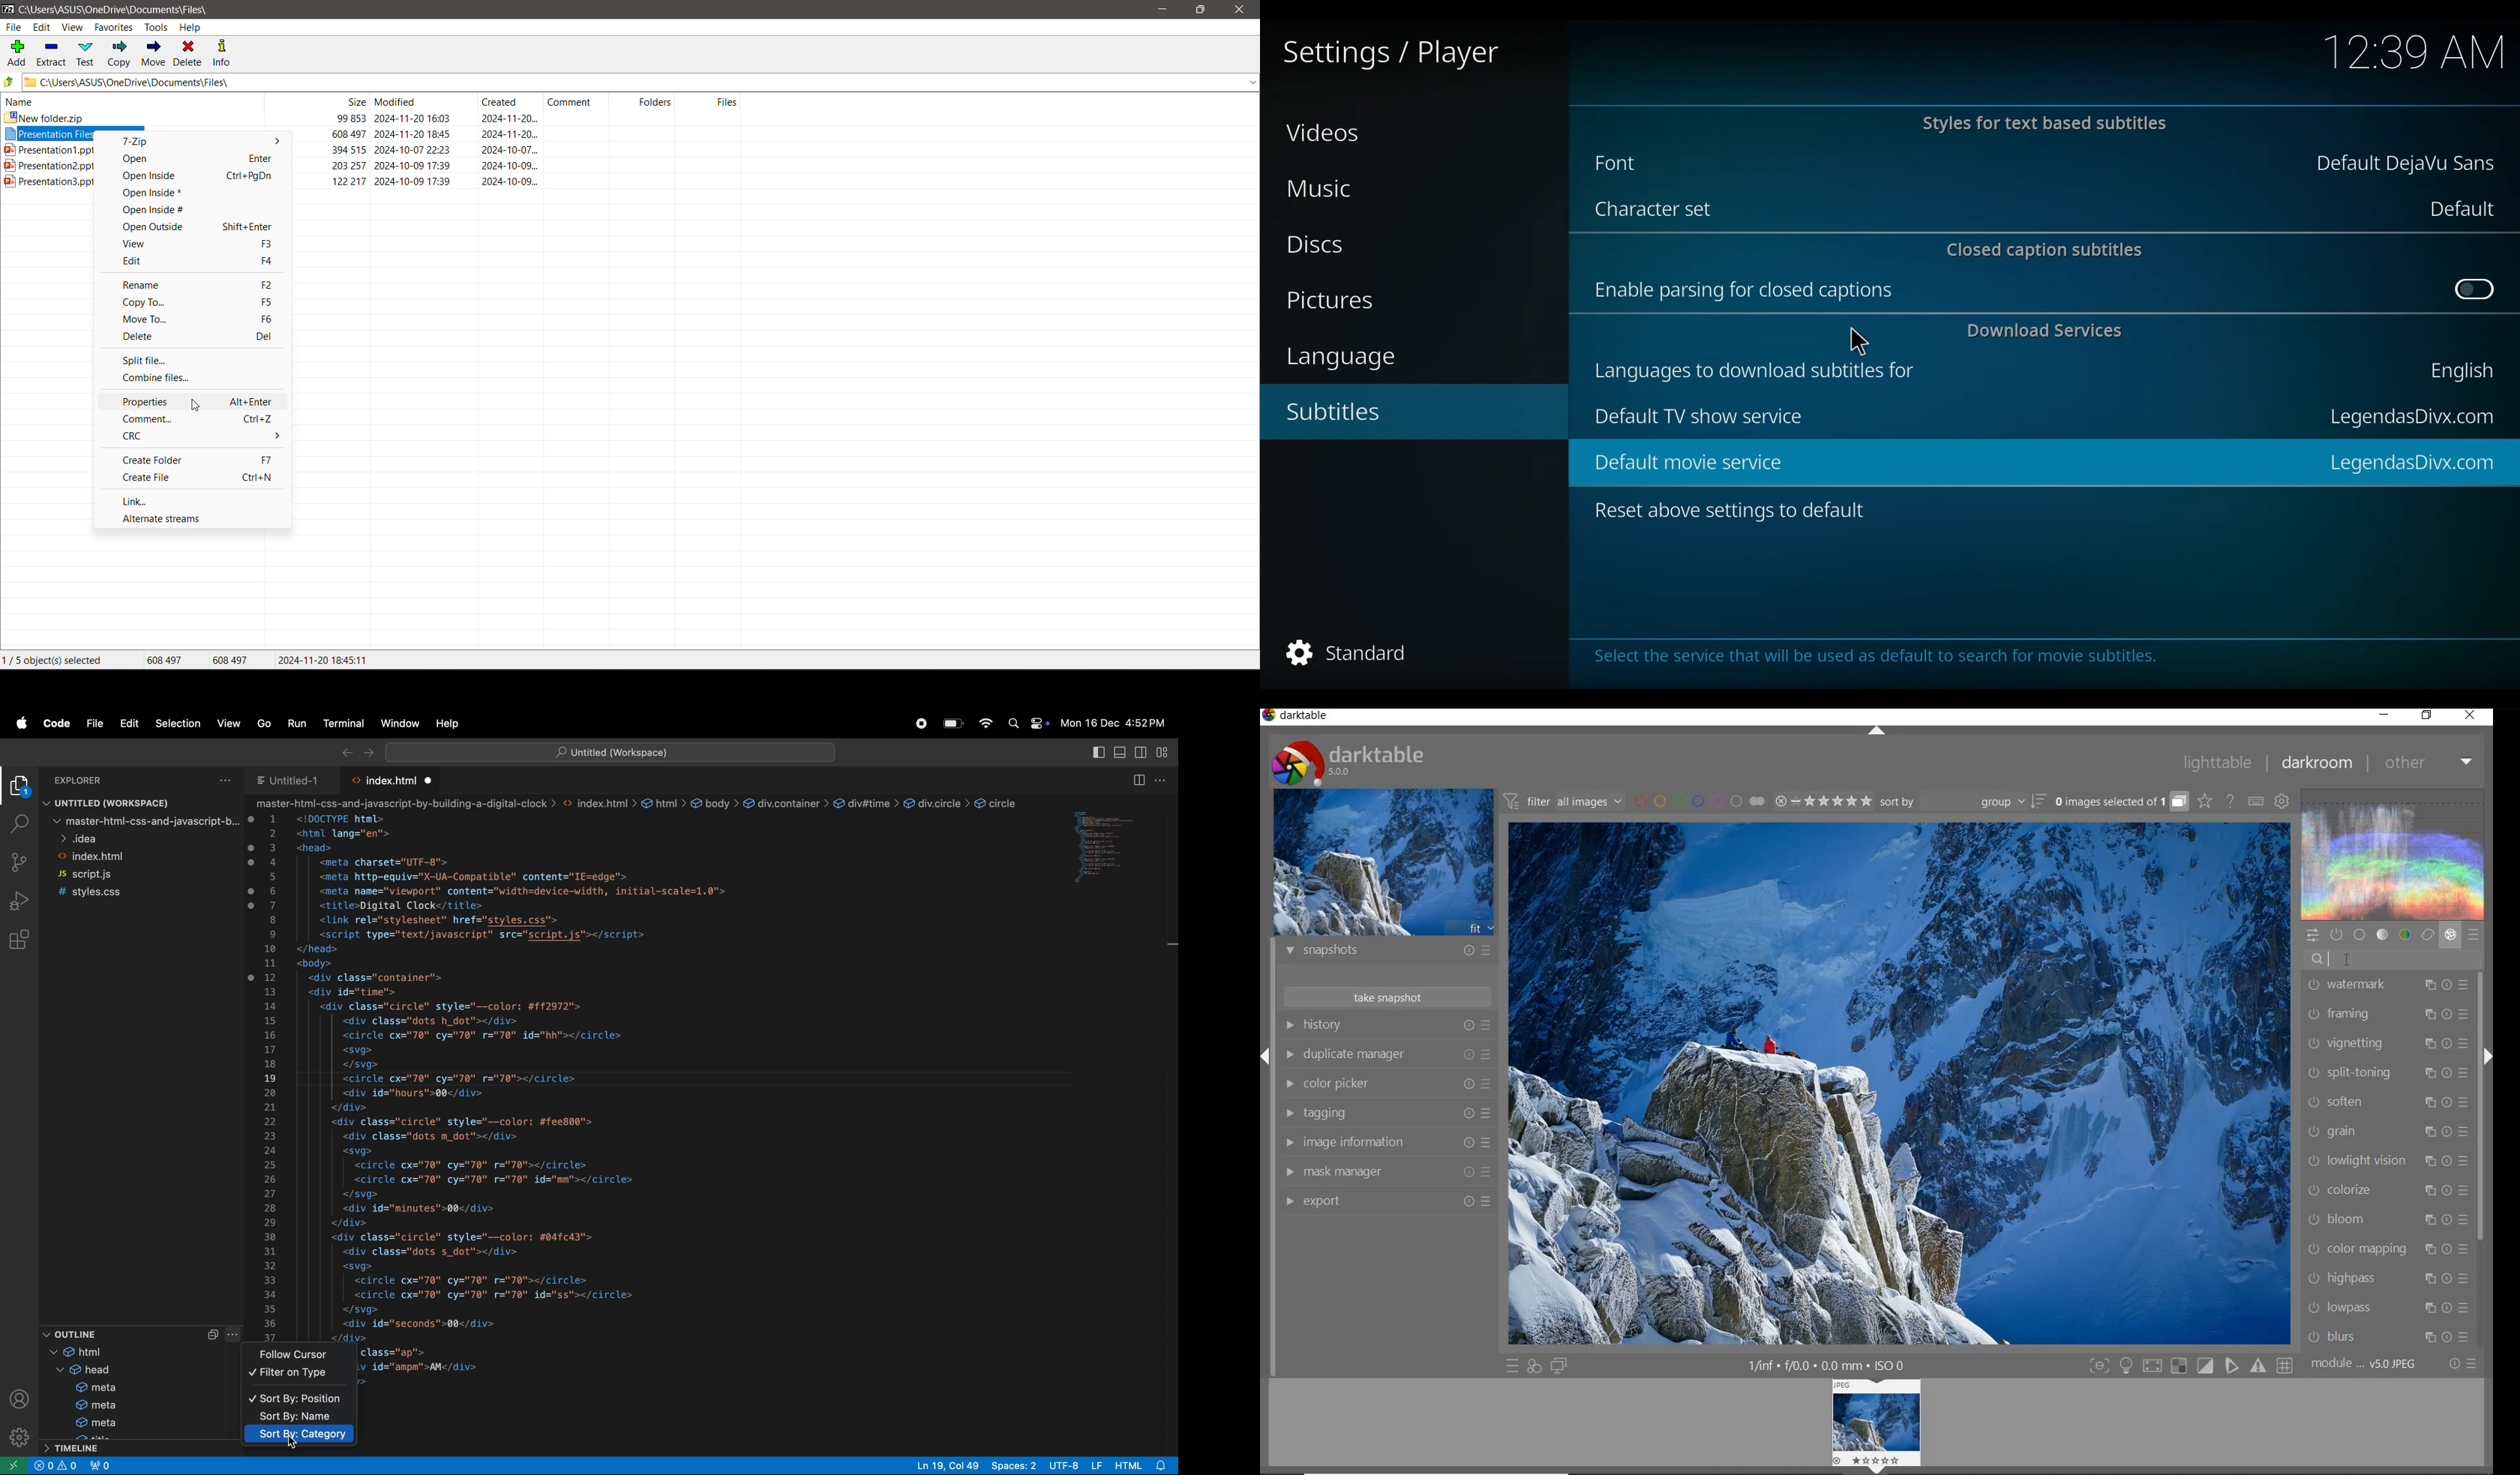  What do you see at coordinates (159, 659) in the screenshot?
I see `Total size of the file(s) selected` at bounding box center [159, 659].